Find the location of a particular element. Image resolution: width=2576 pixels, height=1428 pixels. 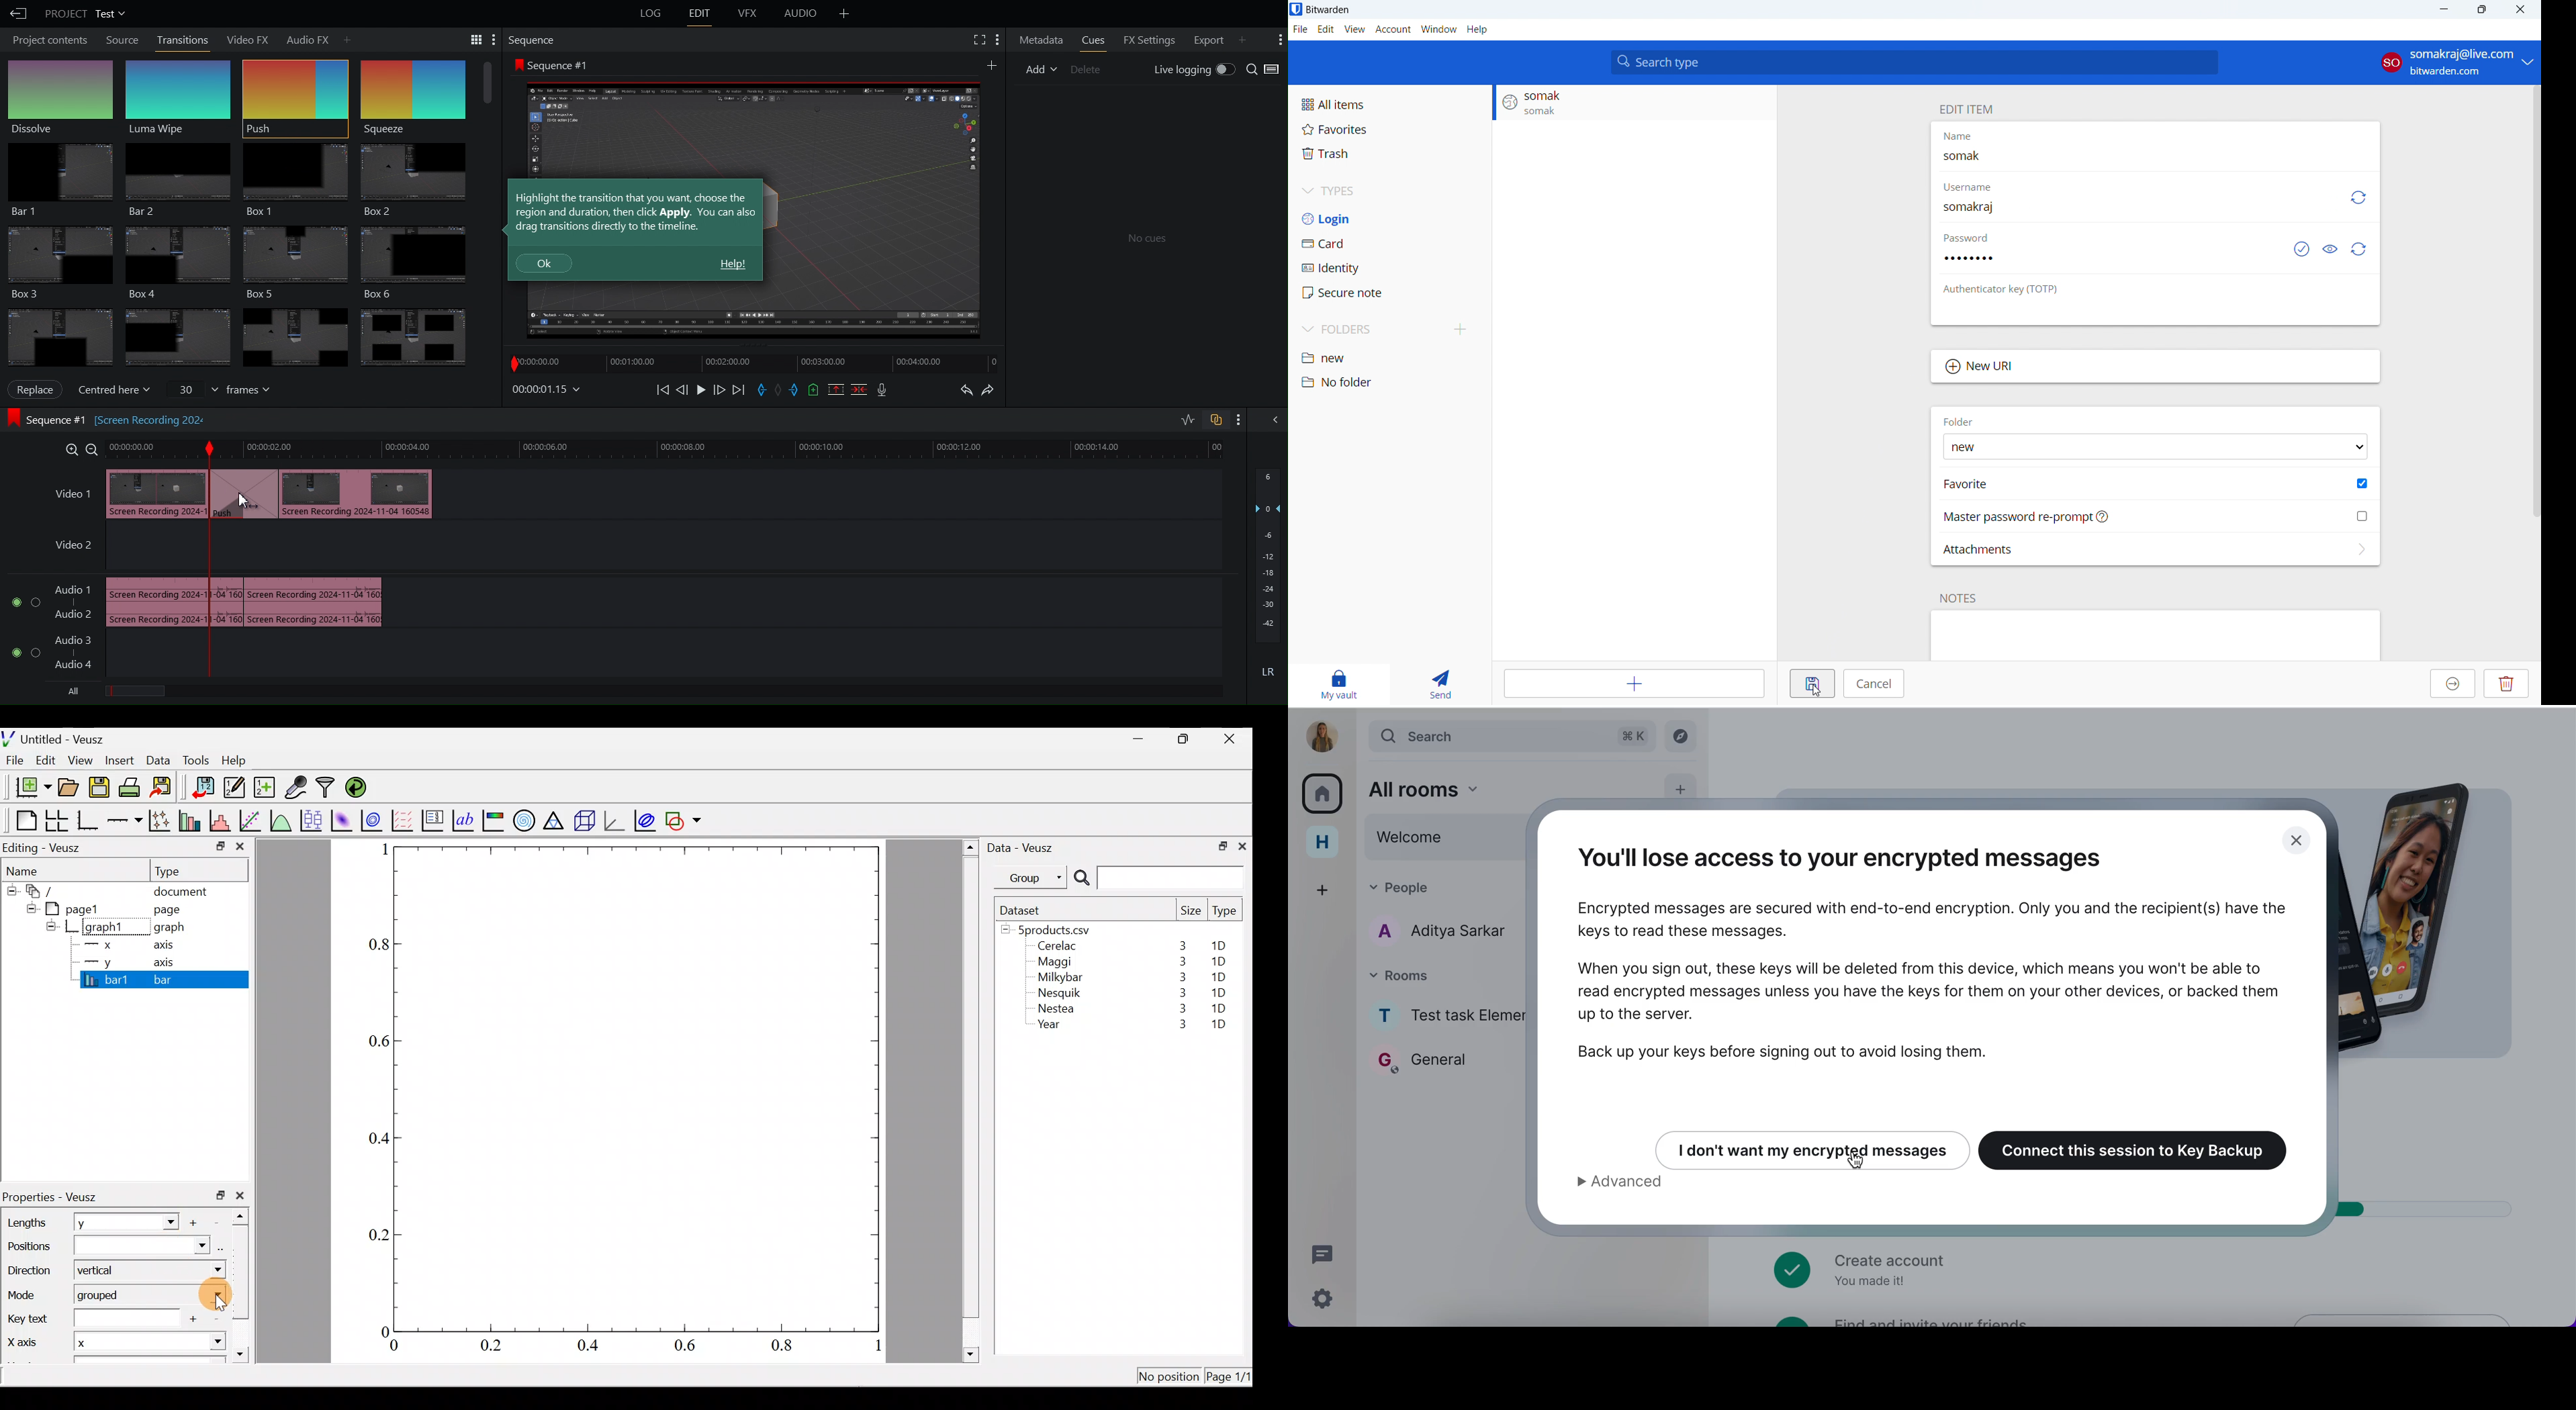

All is located at coordinates (77, 693).